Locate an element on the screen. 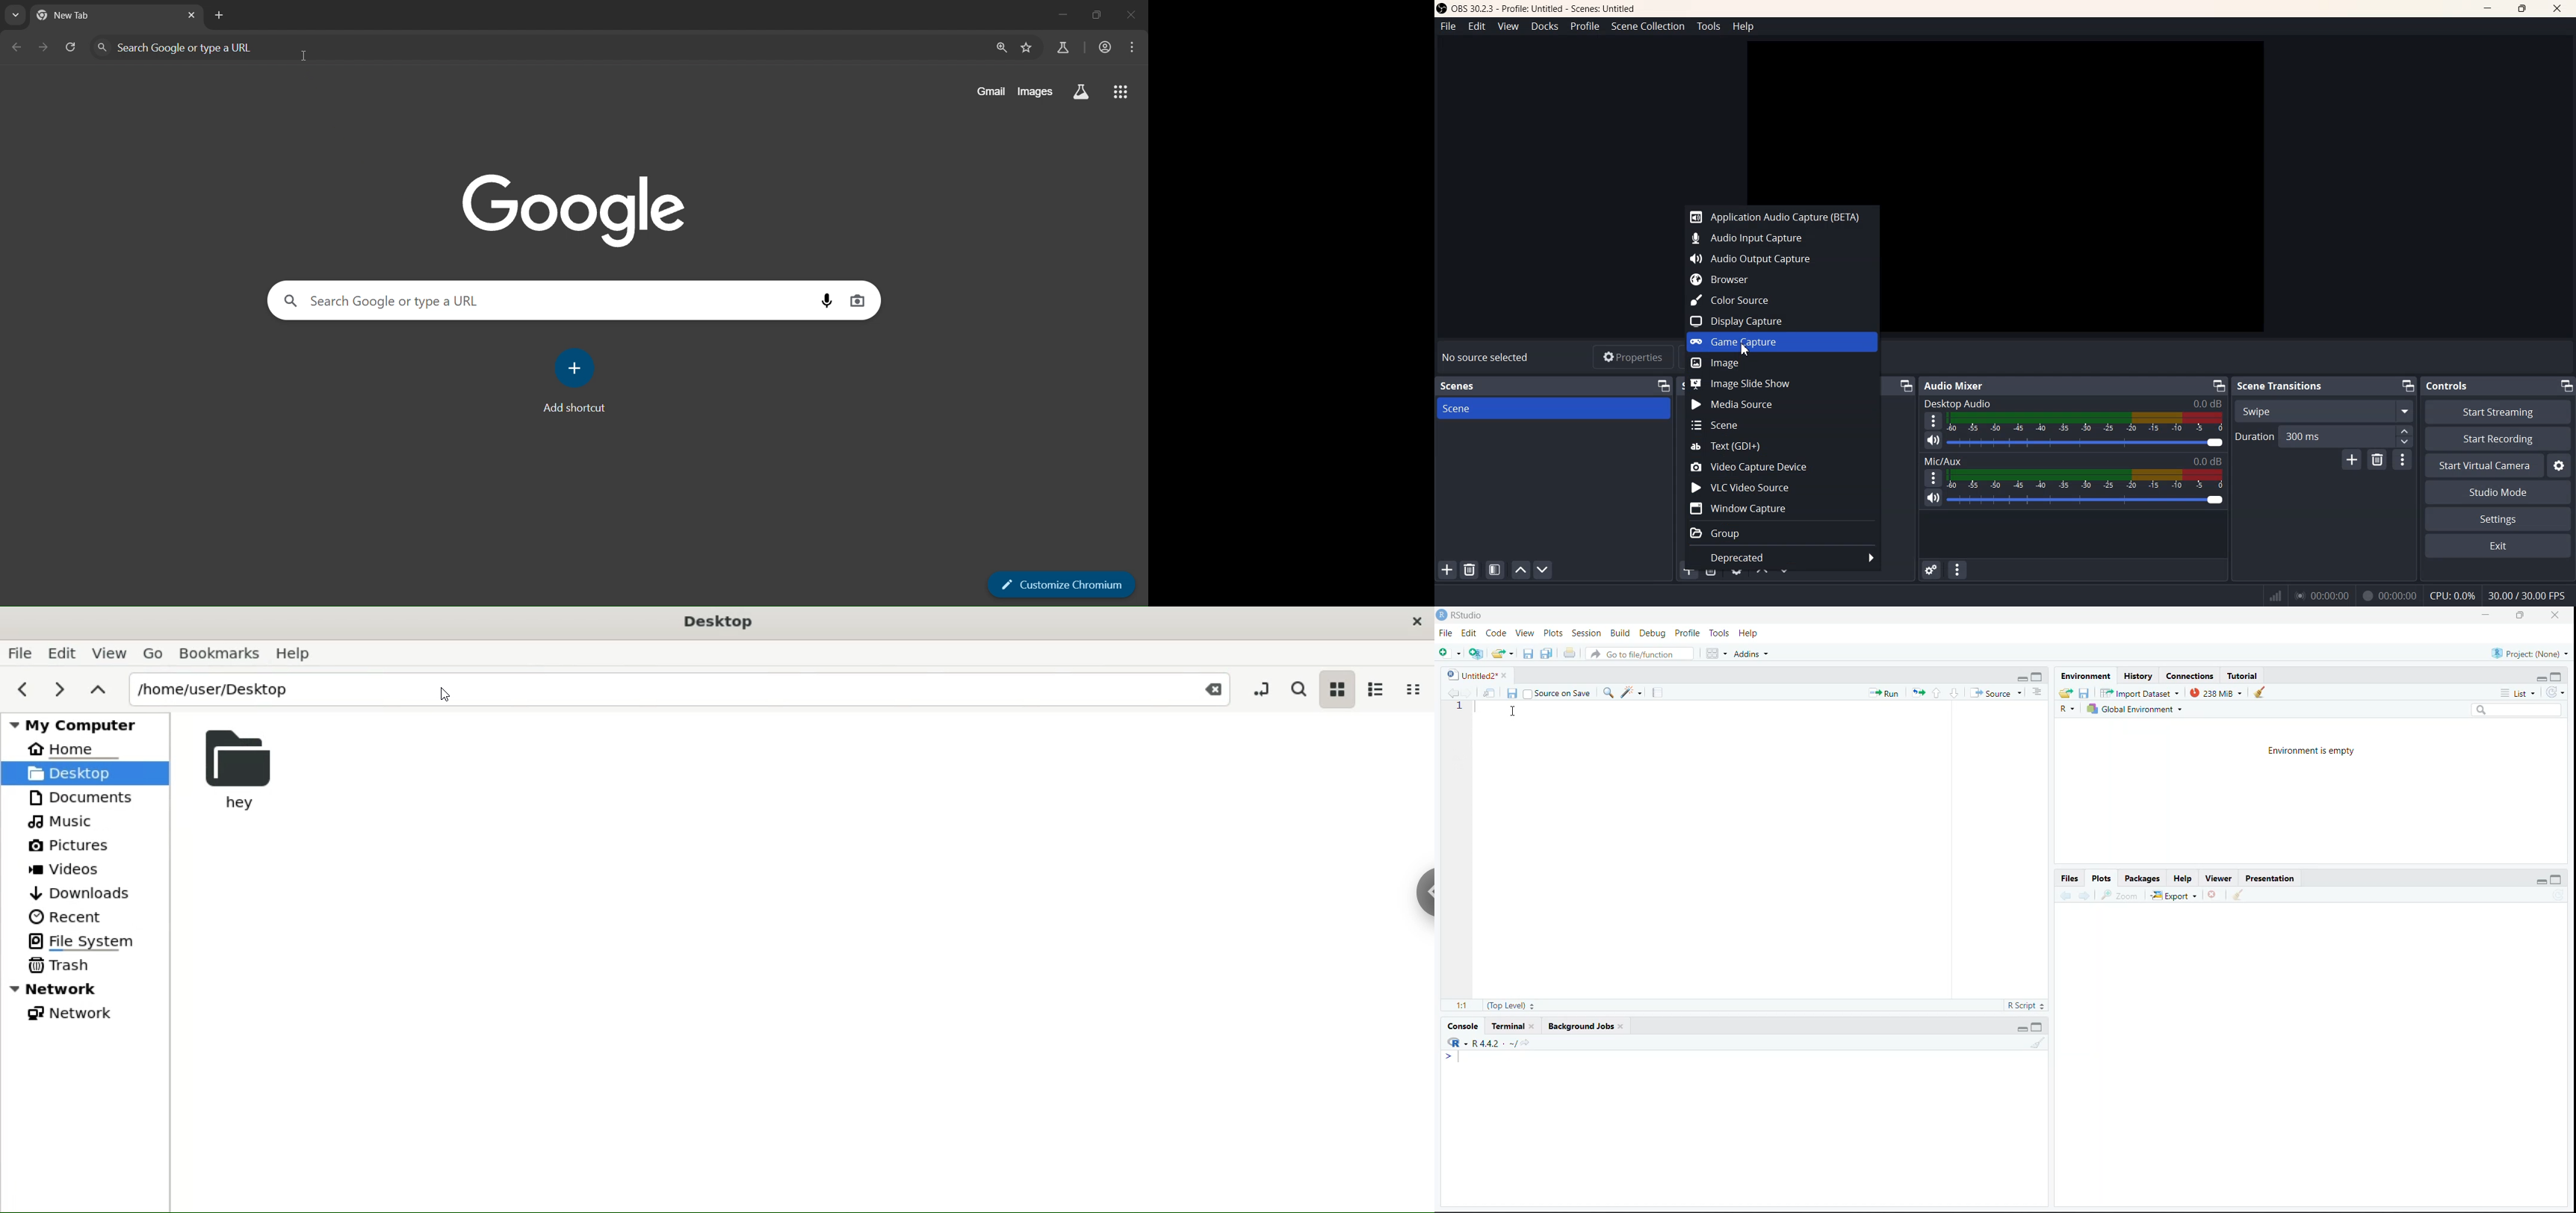 The image size is (2576, 1232). > is located at coordinates (1452, 1056).